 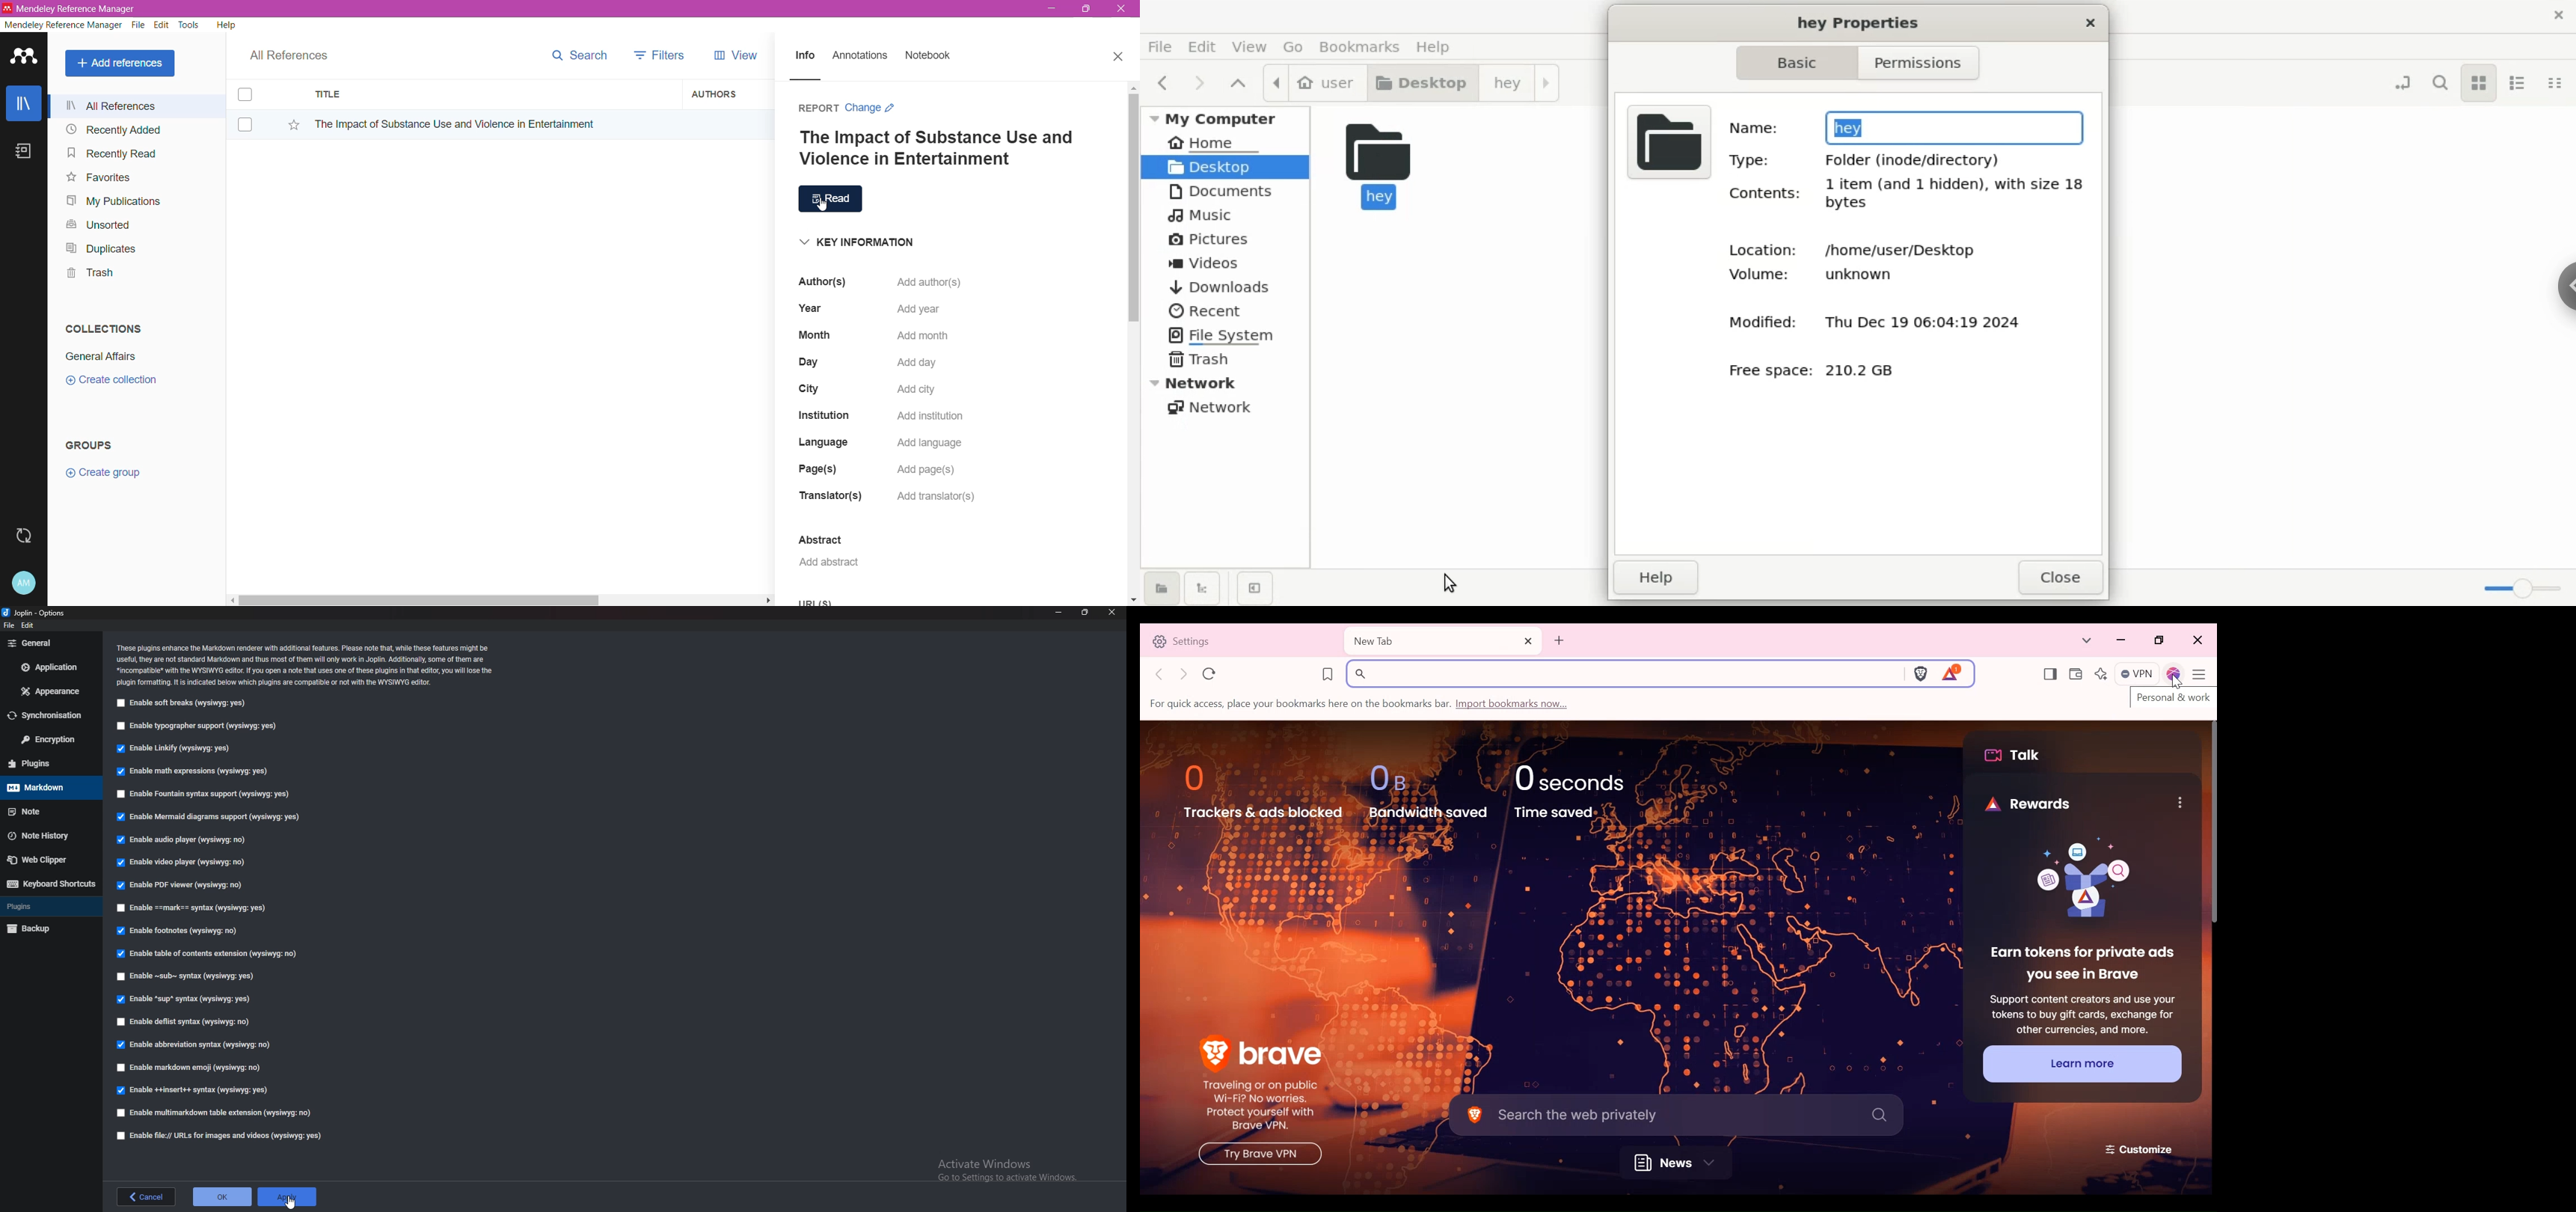 I want to click on Info, so click(x=804, y=56).